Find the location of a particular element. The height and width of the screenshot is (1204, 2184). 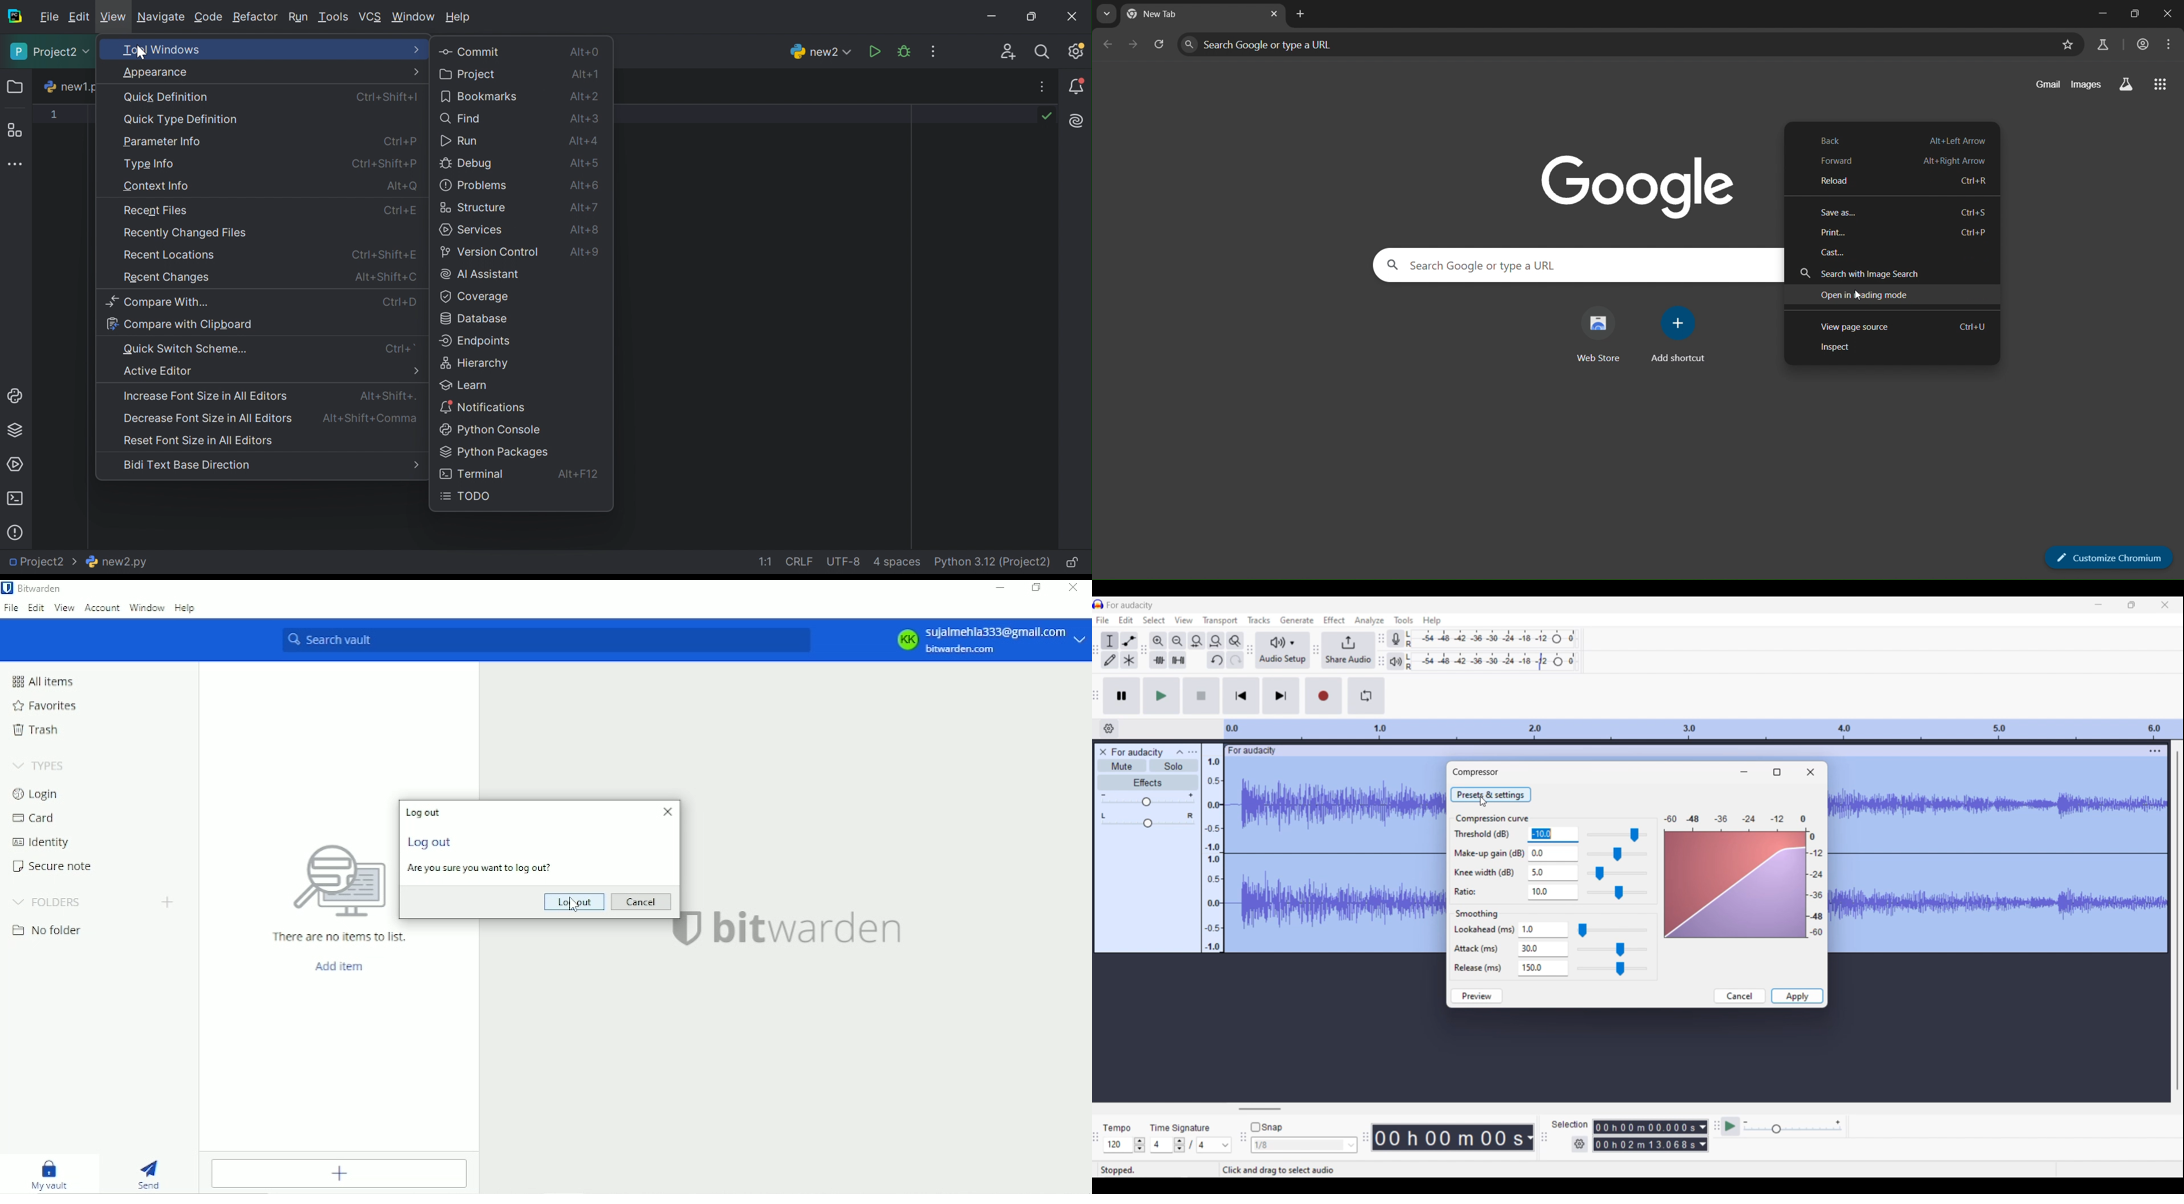

Help is located at coordinates (459, 18).